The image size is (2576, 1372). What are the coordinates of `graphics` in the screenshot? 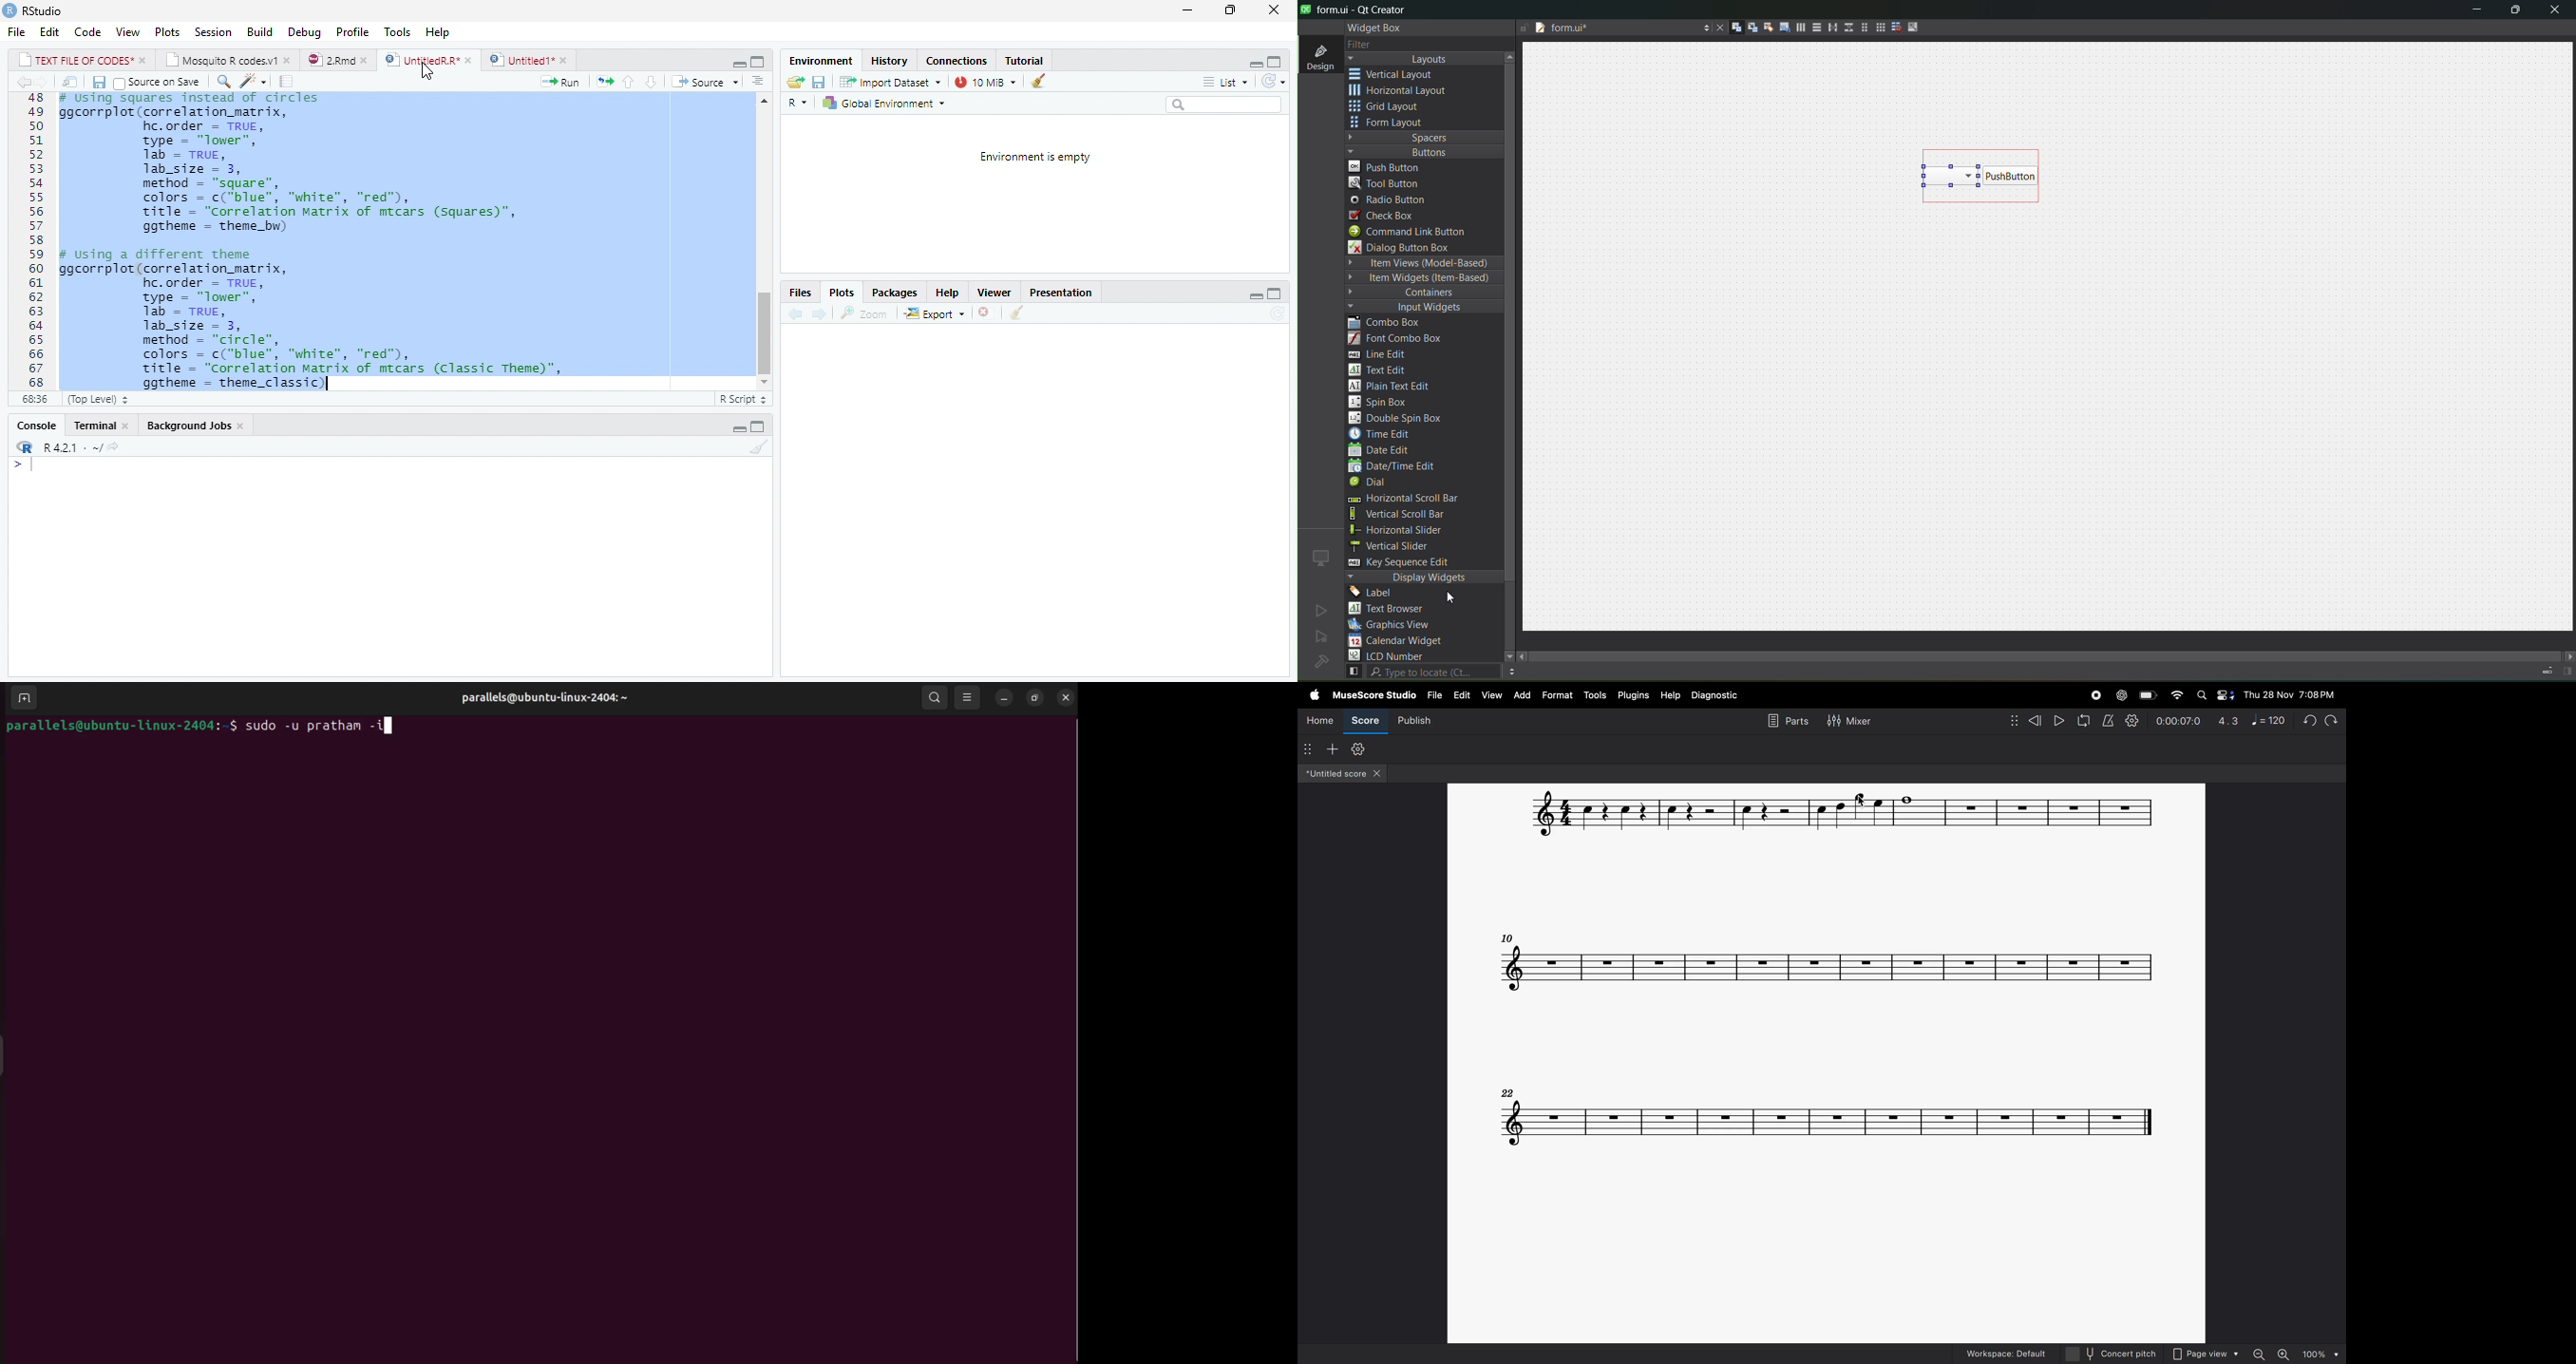 It's located at (1395, 624).